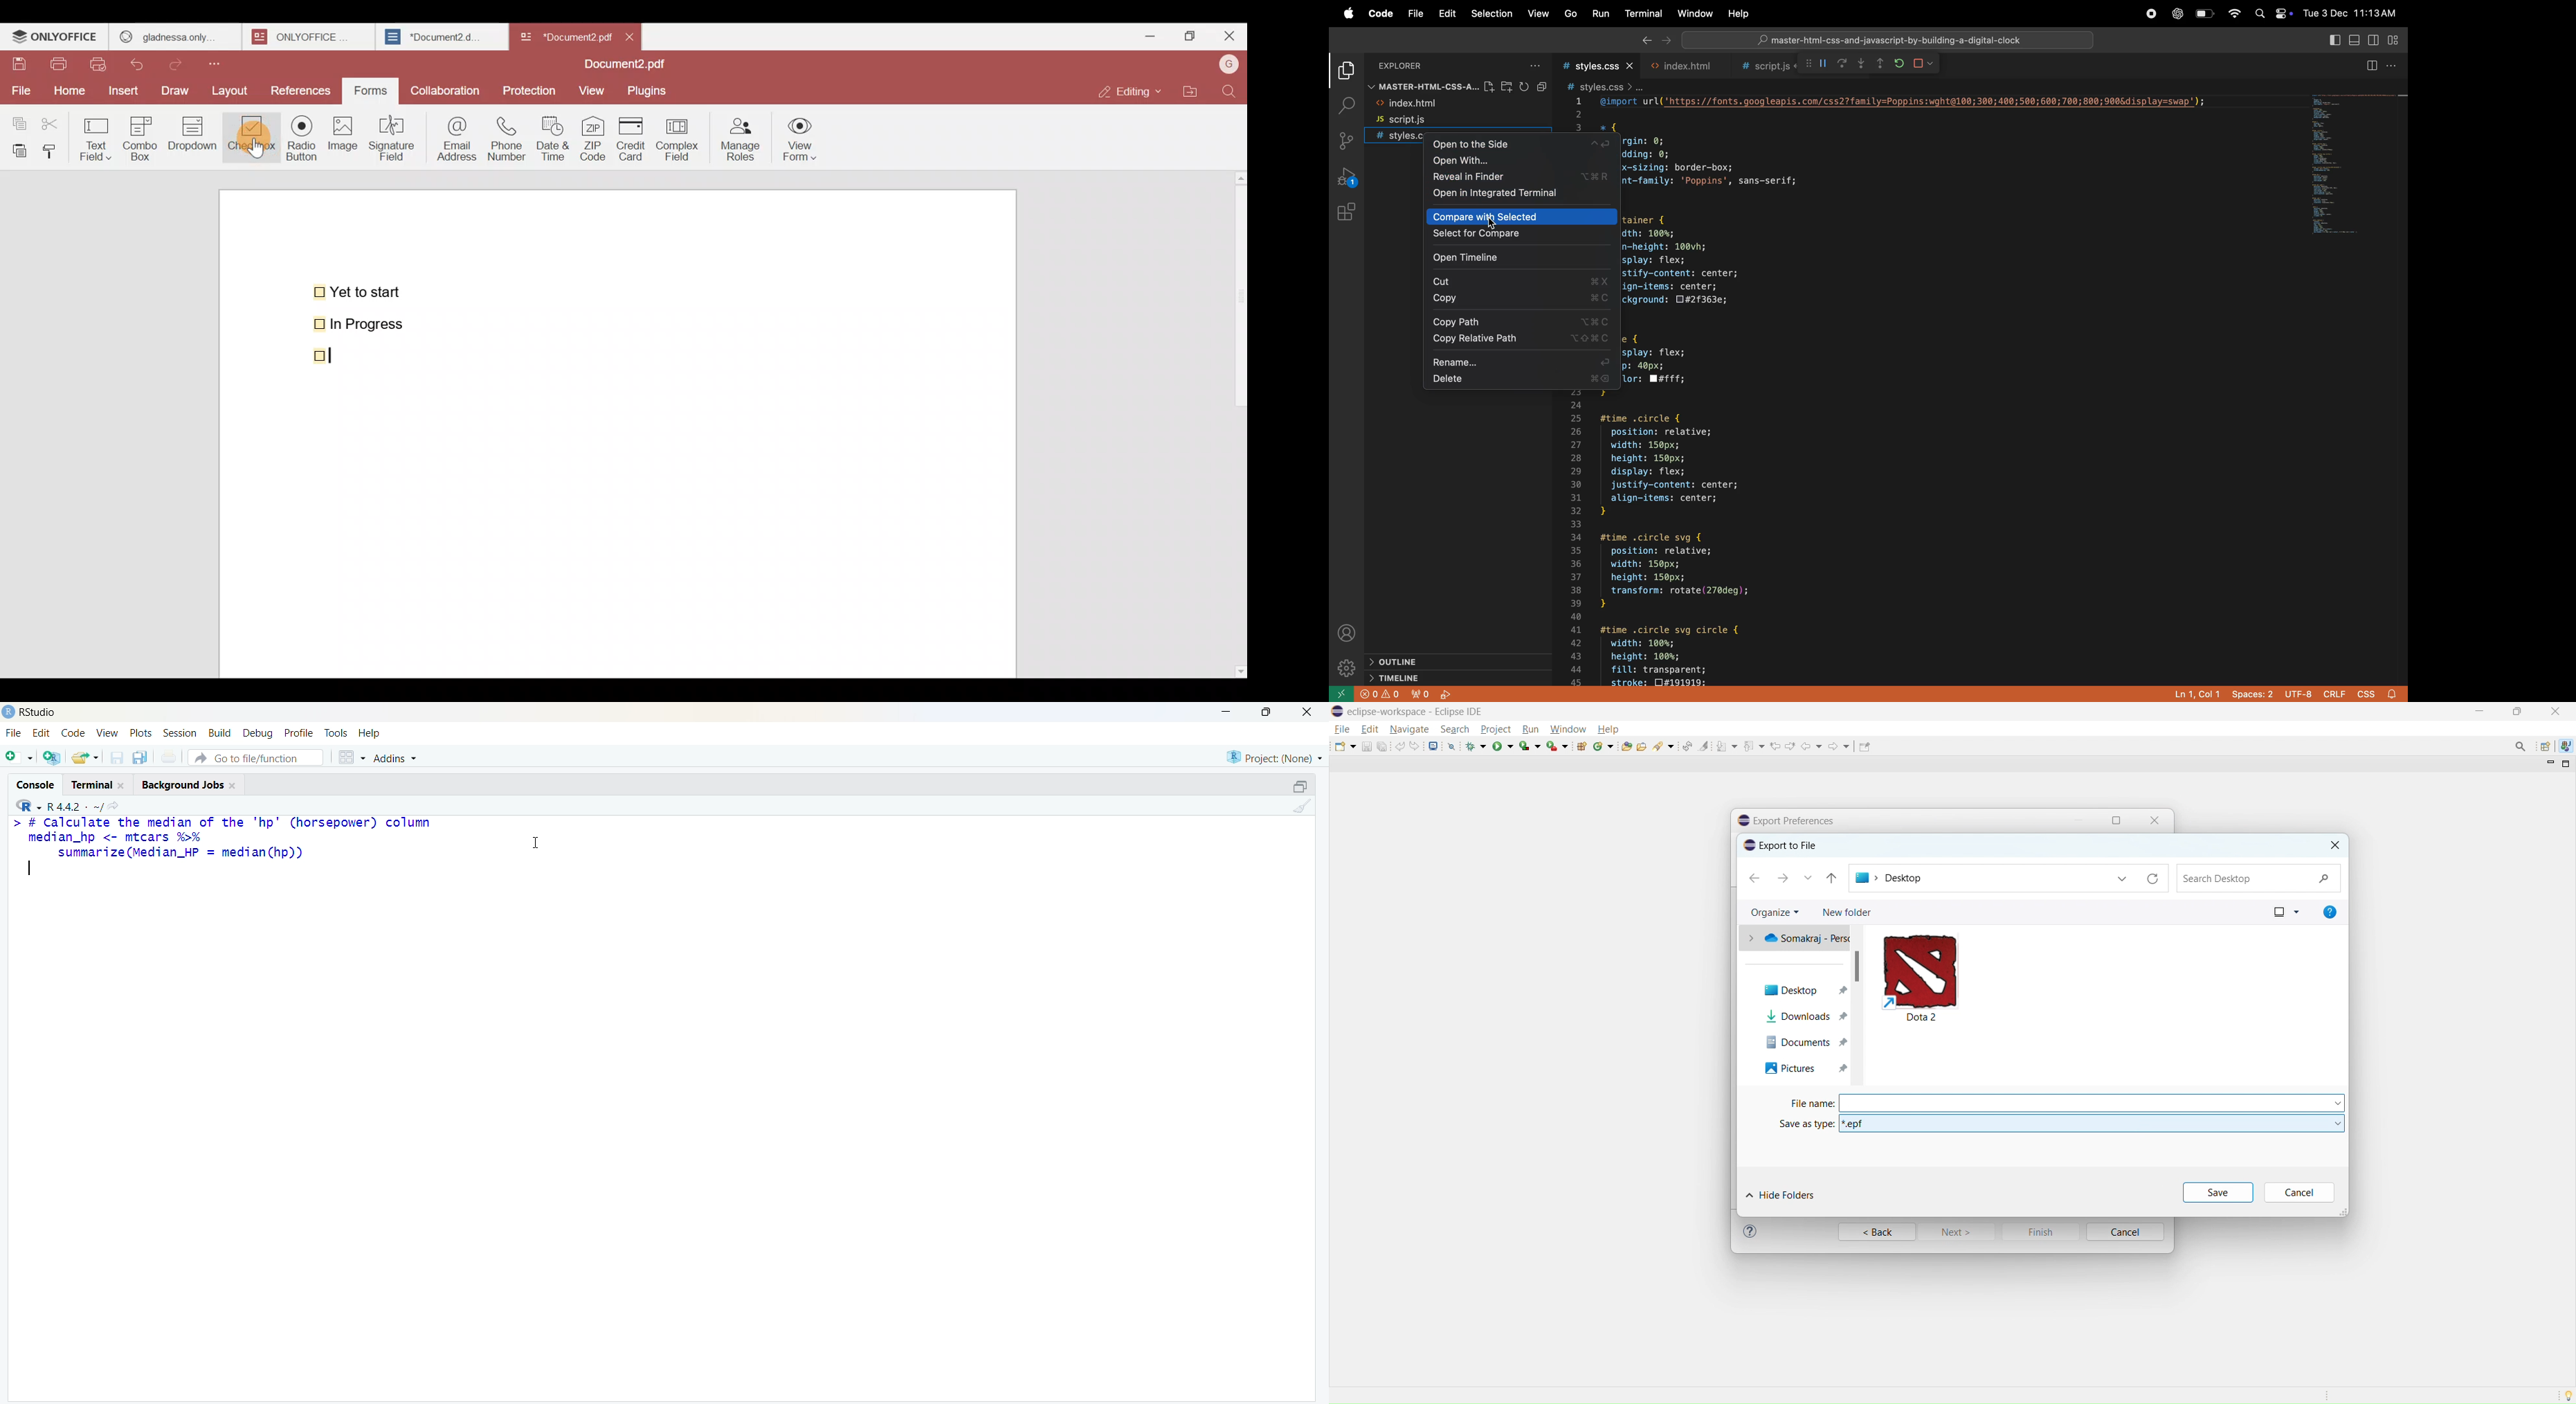  What do you see at coordinates (1526, 196) in the screenshot?
I see `open integrated terminal` at bounding box center [1526, 196].